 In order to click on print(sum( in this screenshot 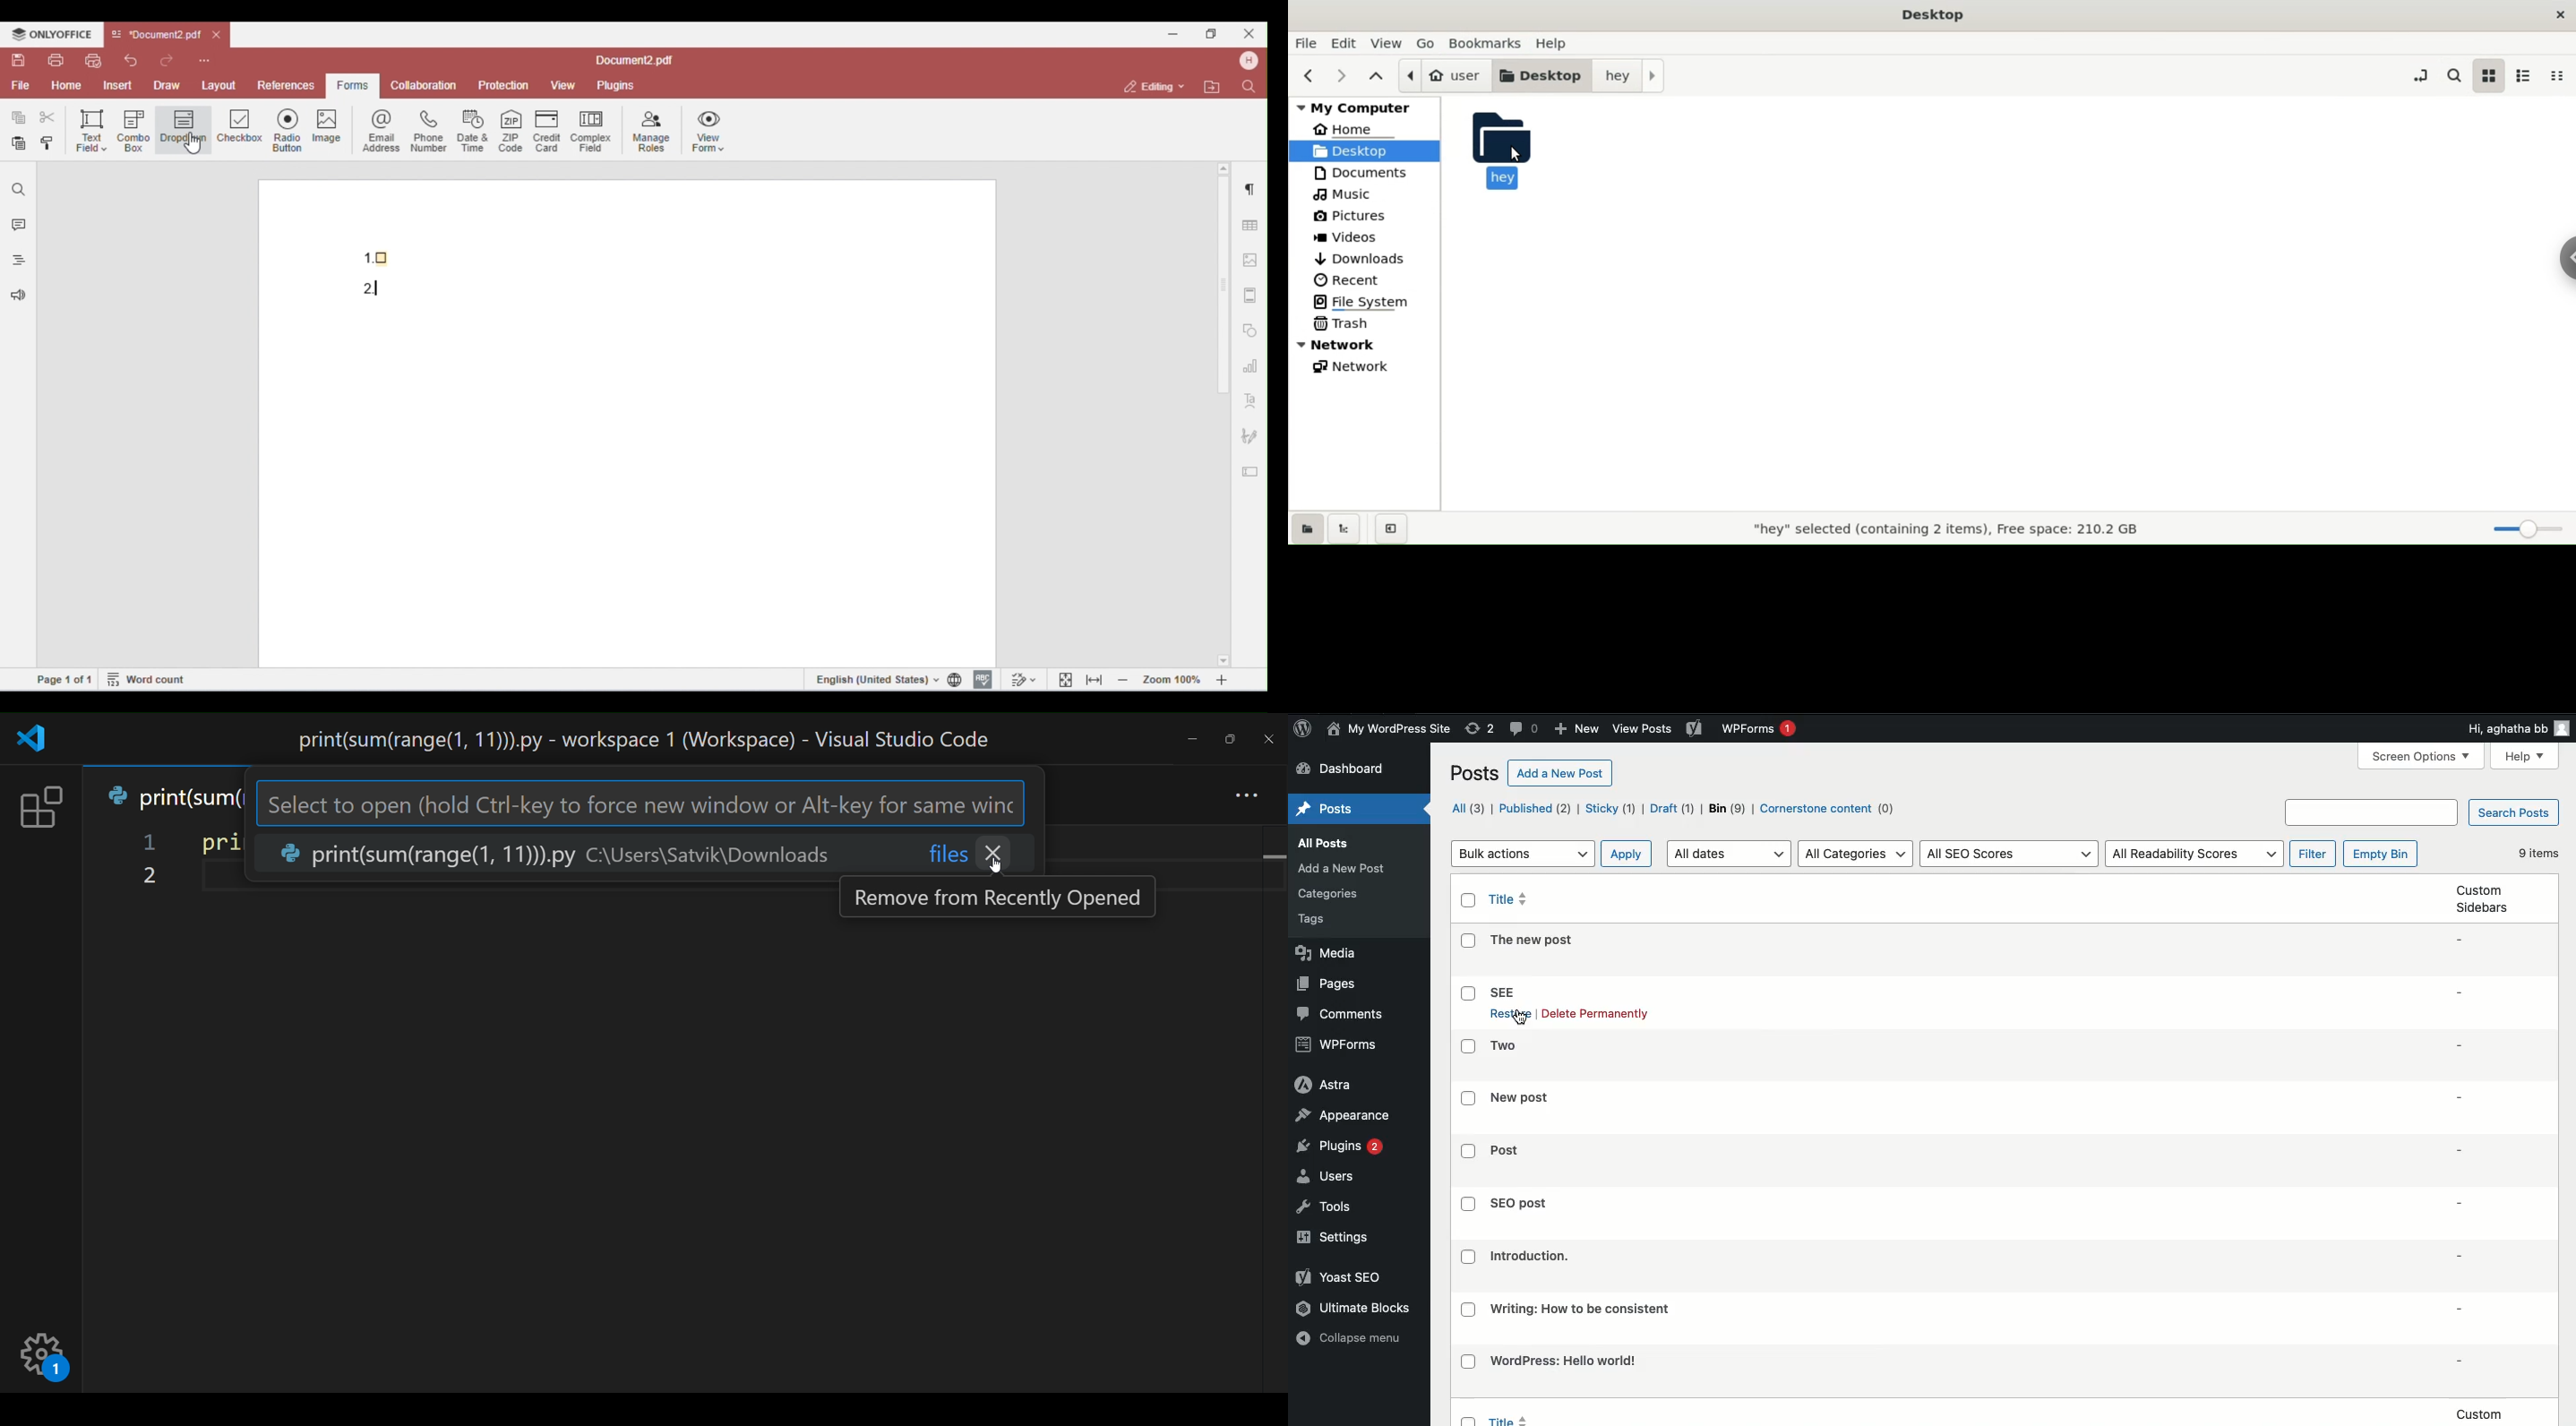, I will do `click(171, 795)`.